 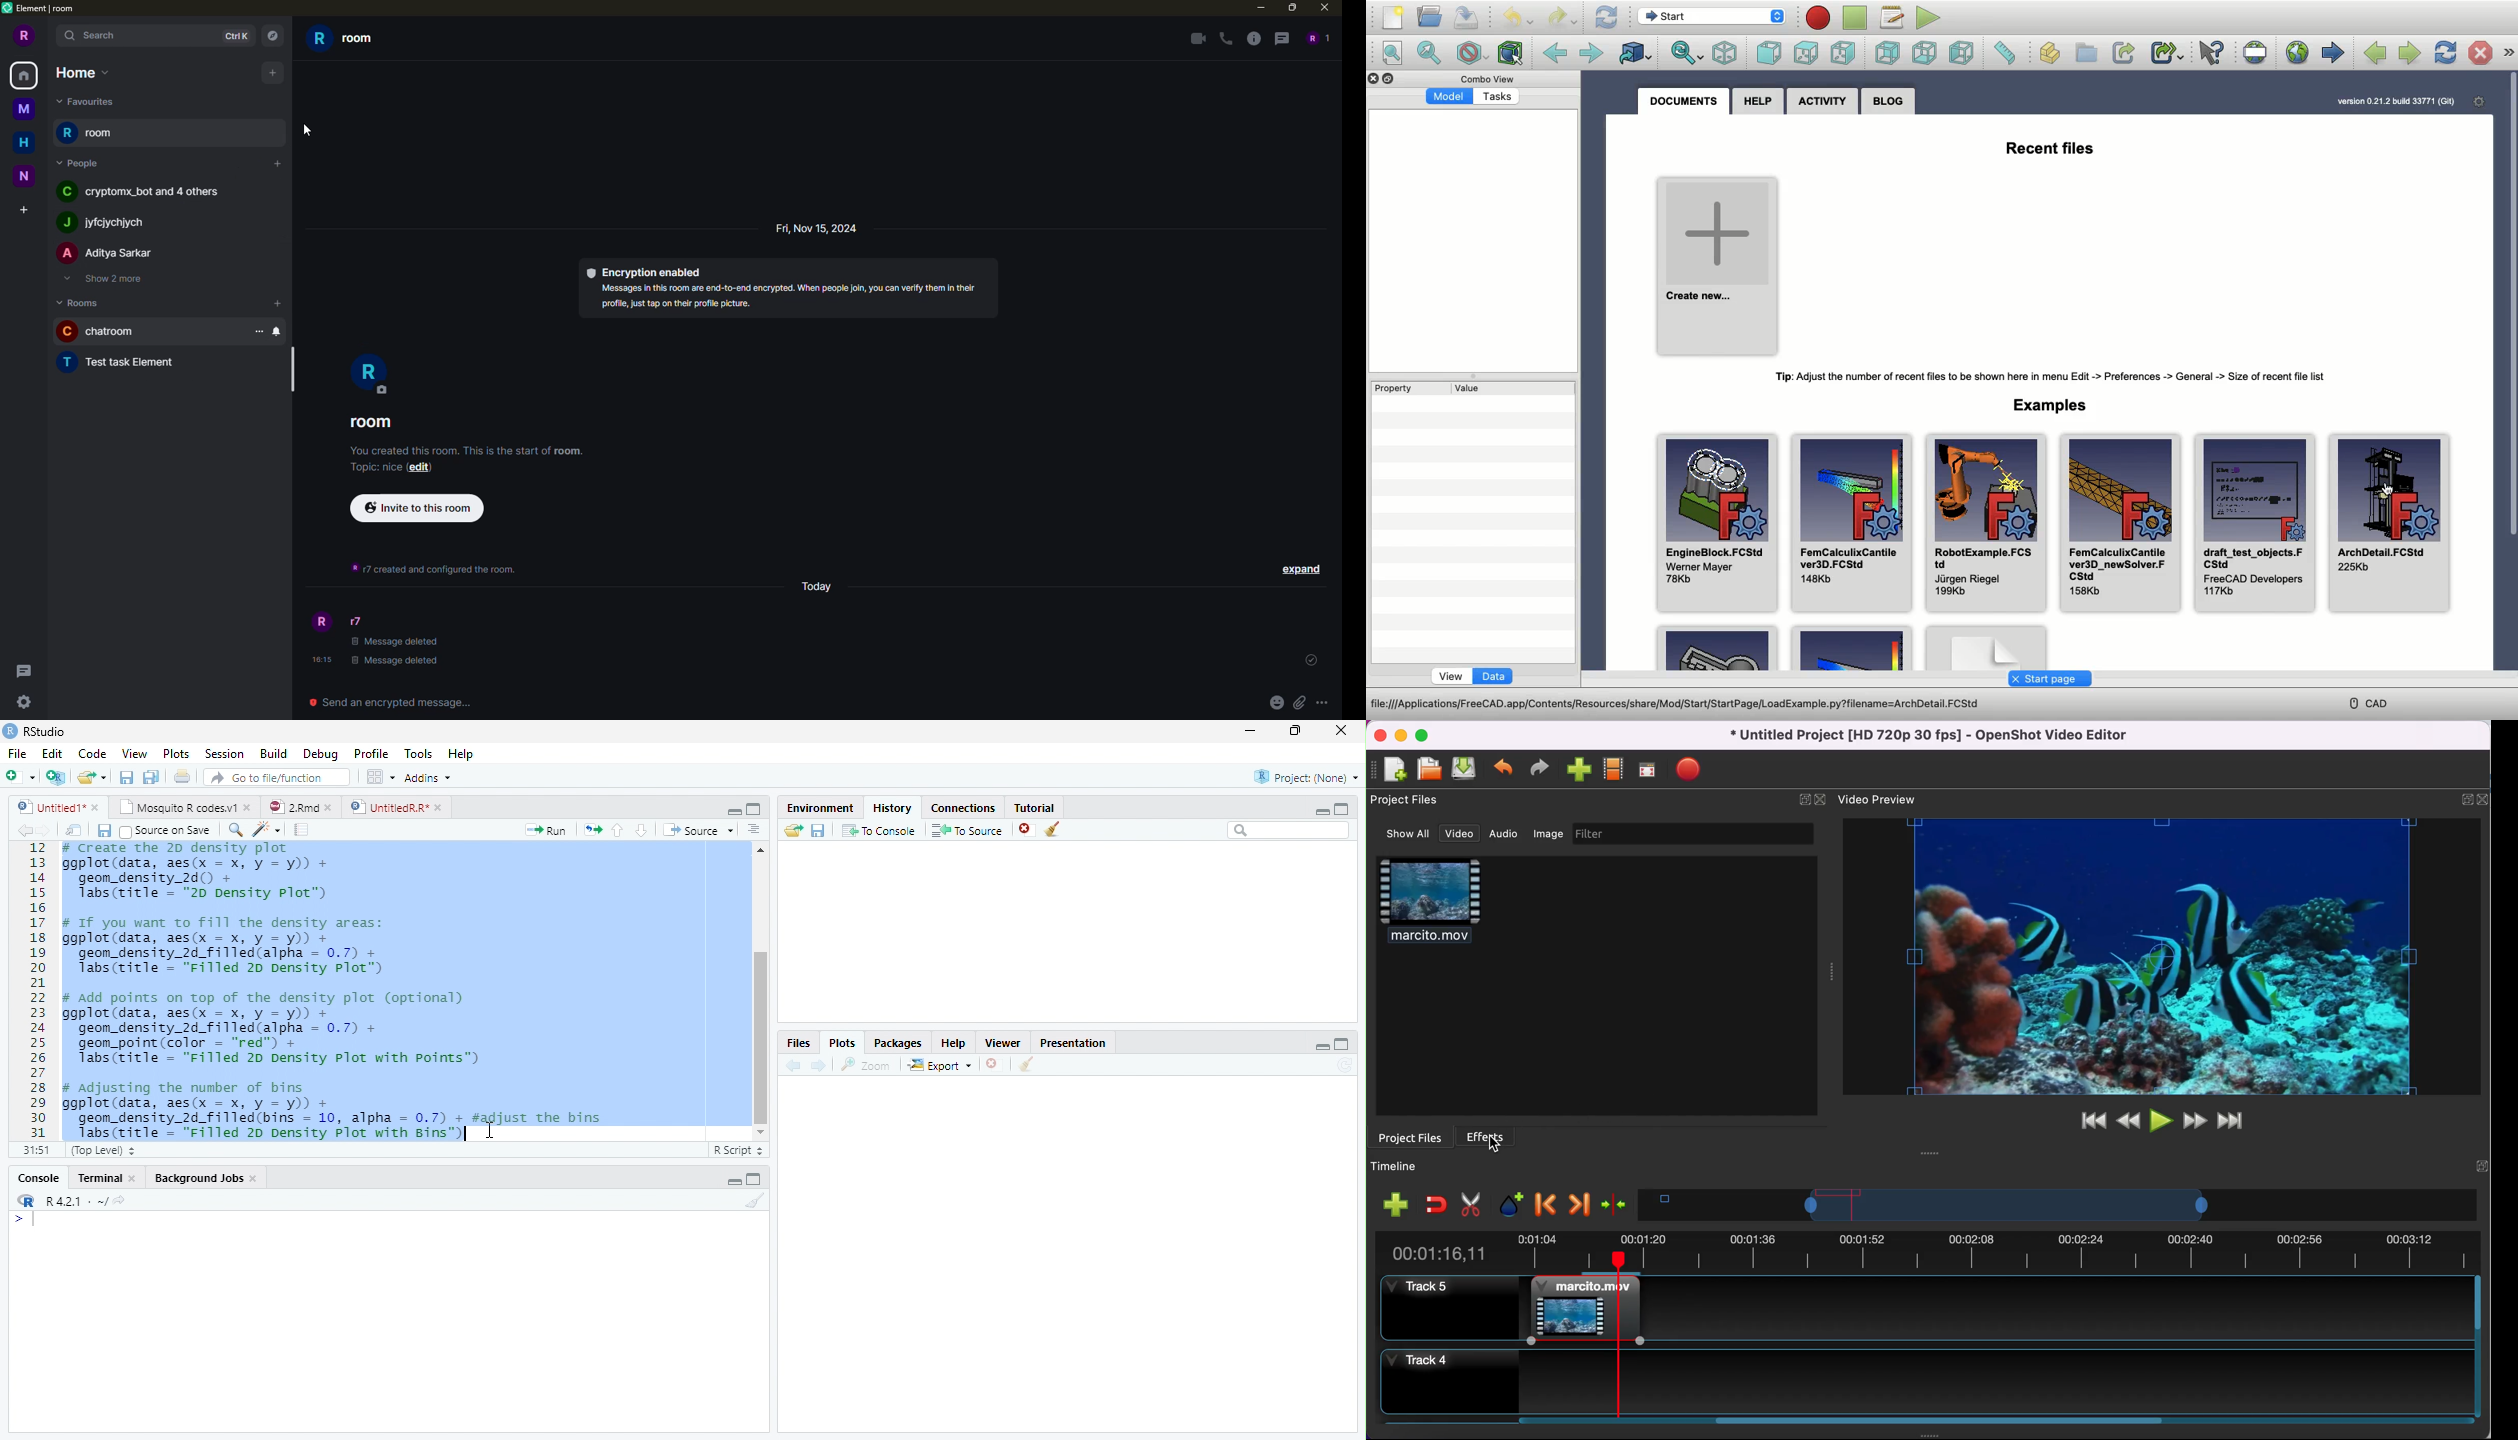 I want to click on timeline, so click(x=2006, y=1206).